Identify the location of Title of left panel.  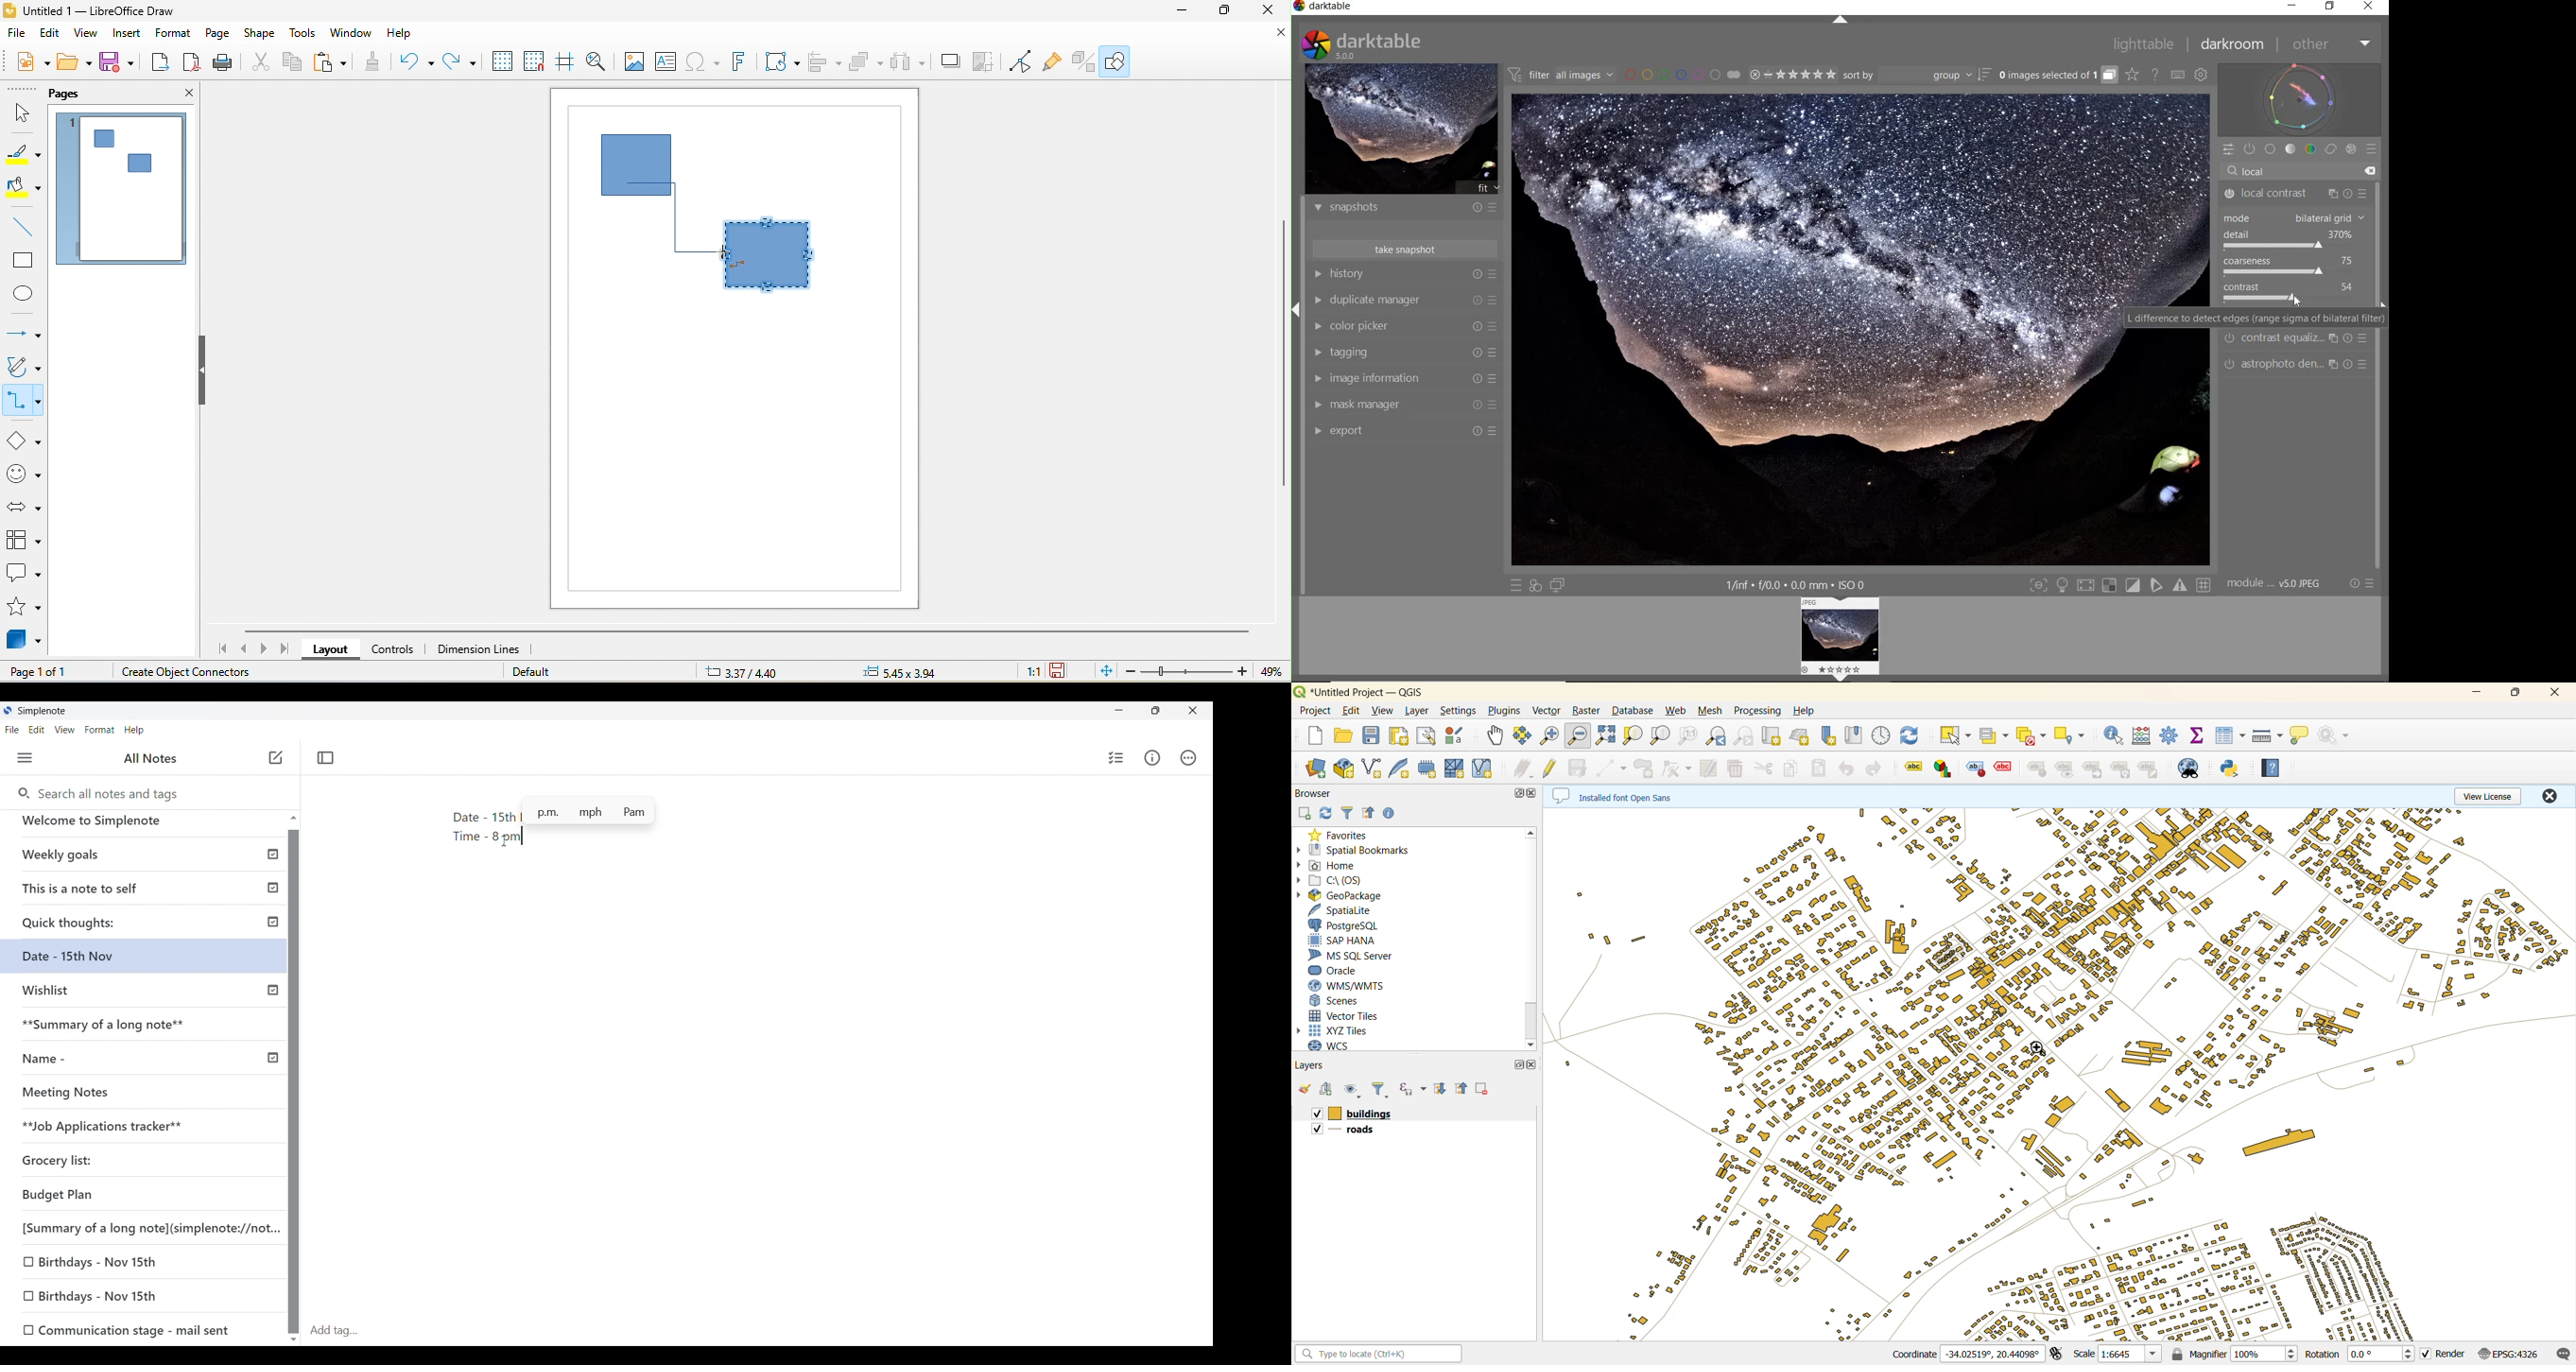
(151, 758).